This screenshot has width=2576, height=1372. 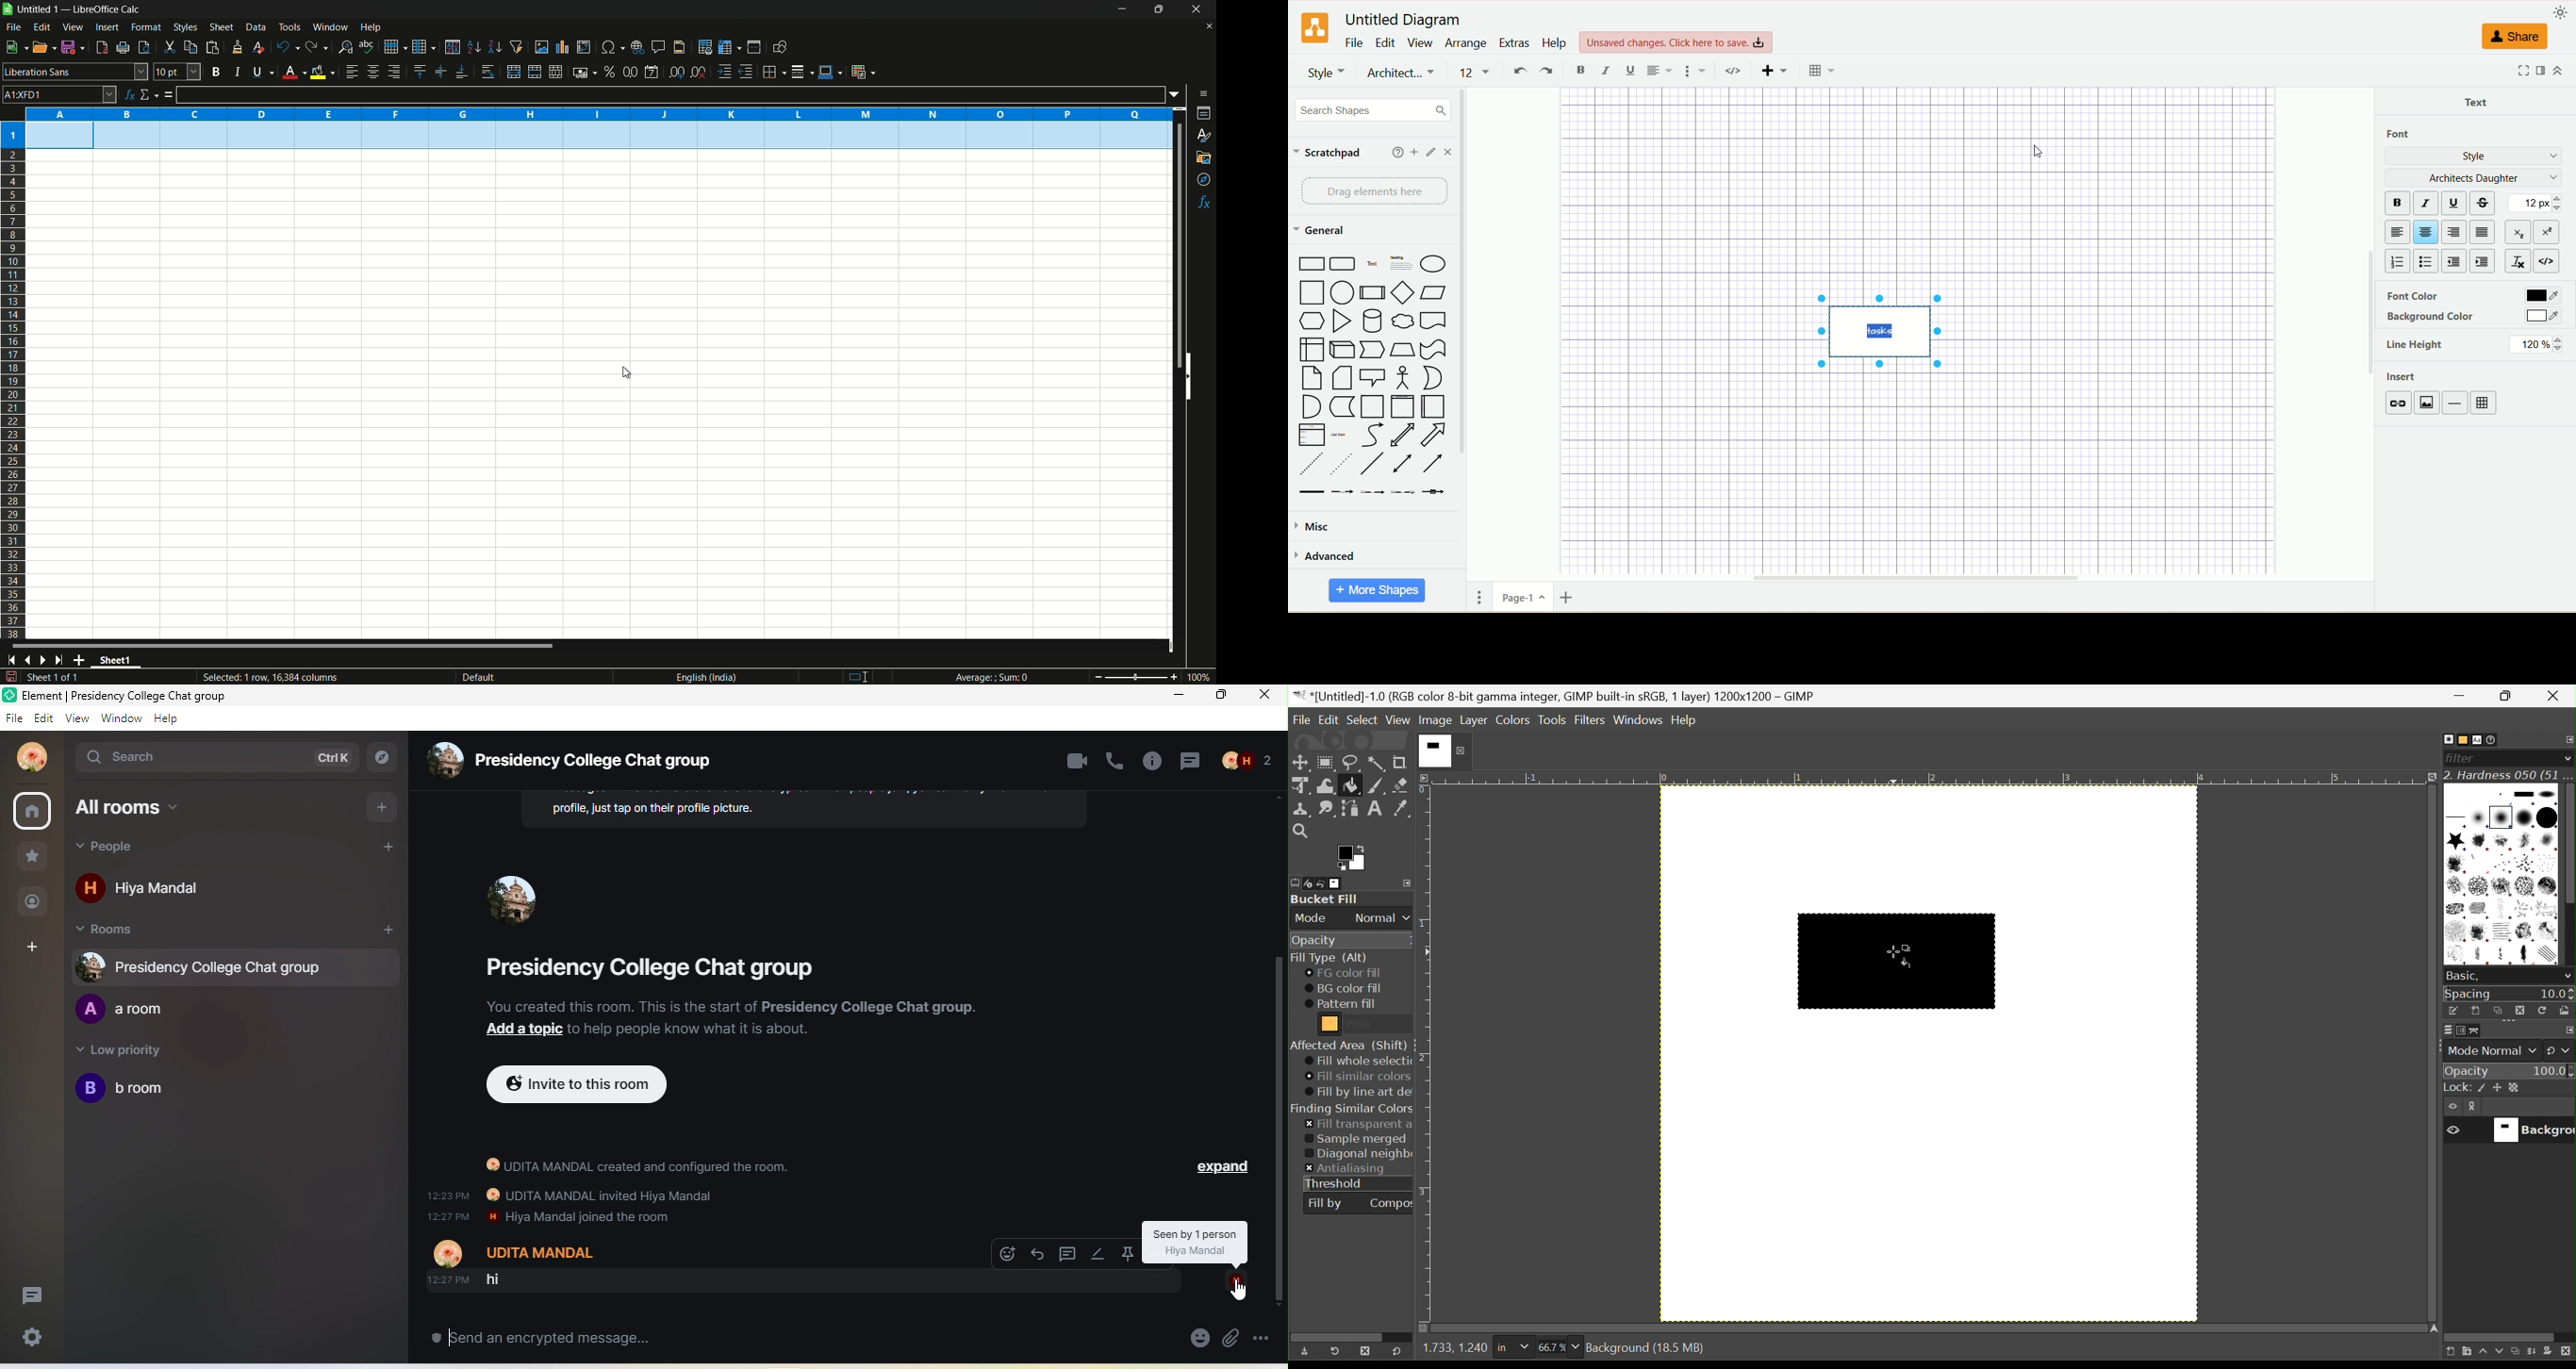 I want to click on help, so click(x=1398, y=152).